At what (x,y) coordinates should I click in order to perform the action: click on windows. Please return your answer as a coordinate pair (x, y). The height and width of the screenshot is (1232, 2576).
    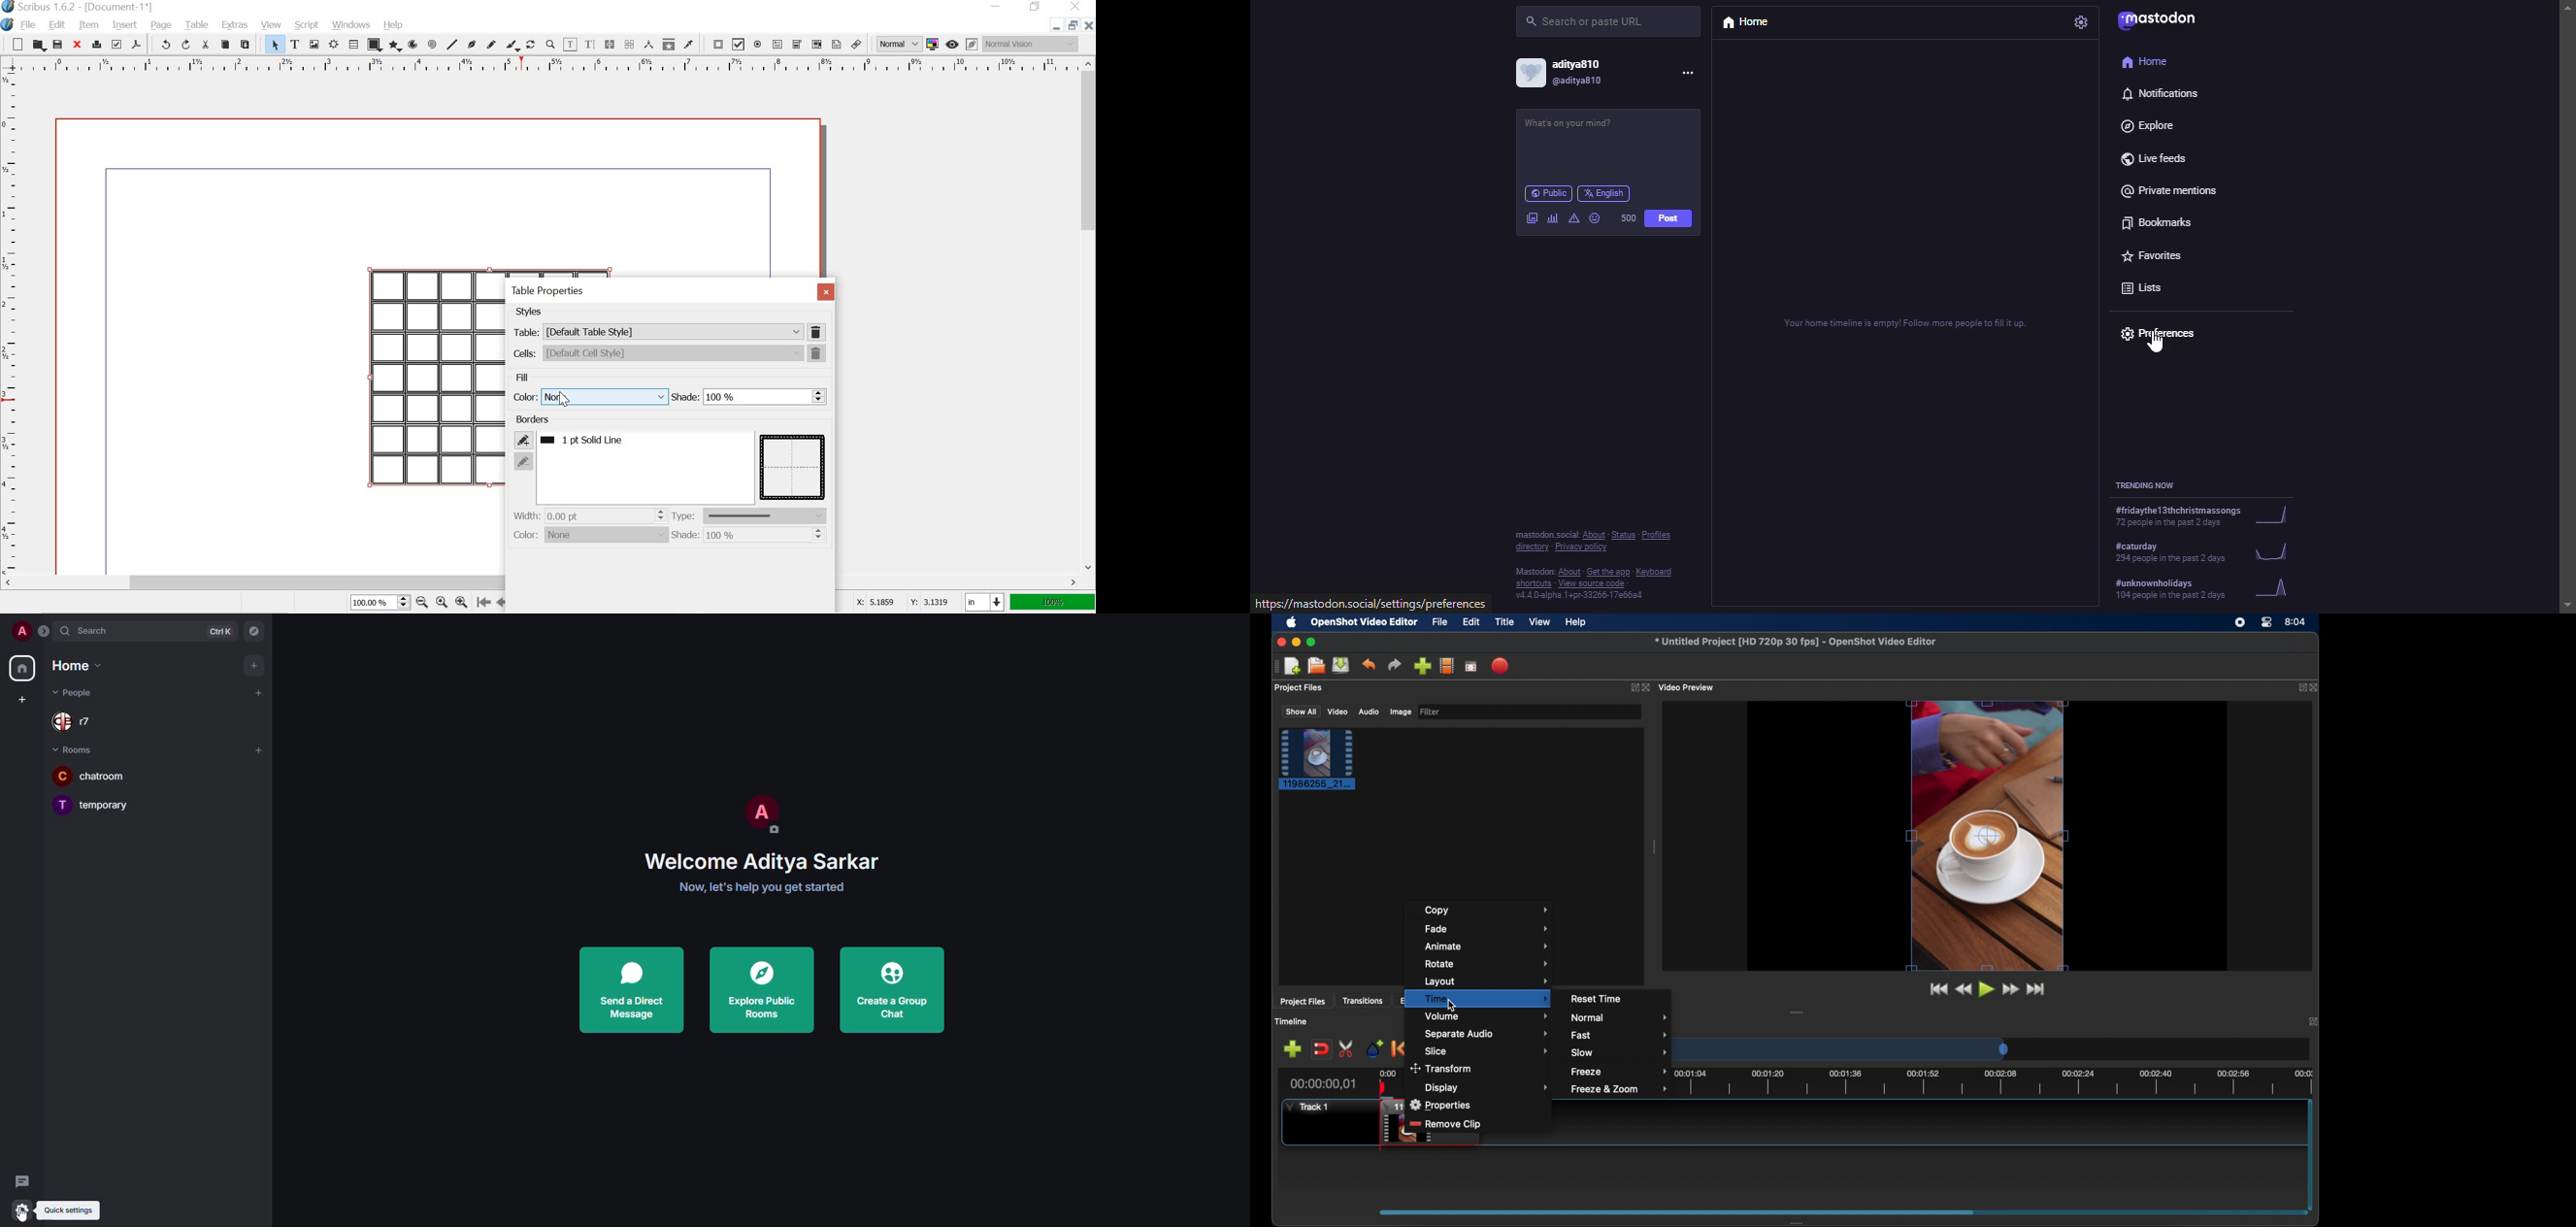
    Looking at the image, I should click on (353, 25).